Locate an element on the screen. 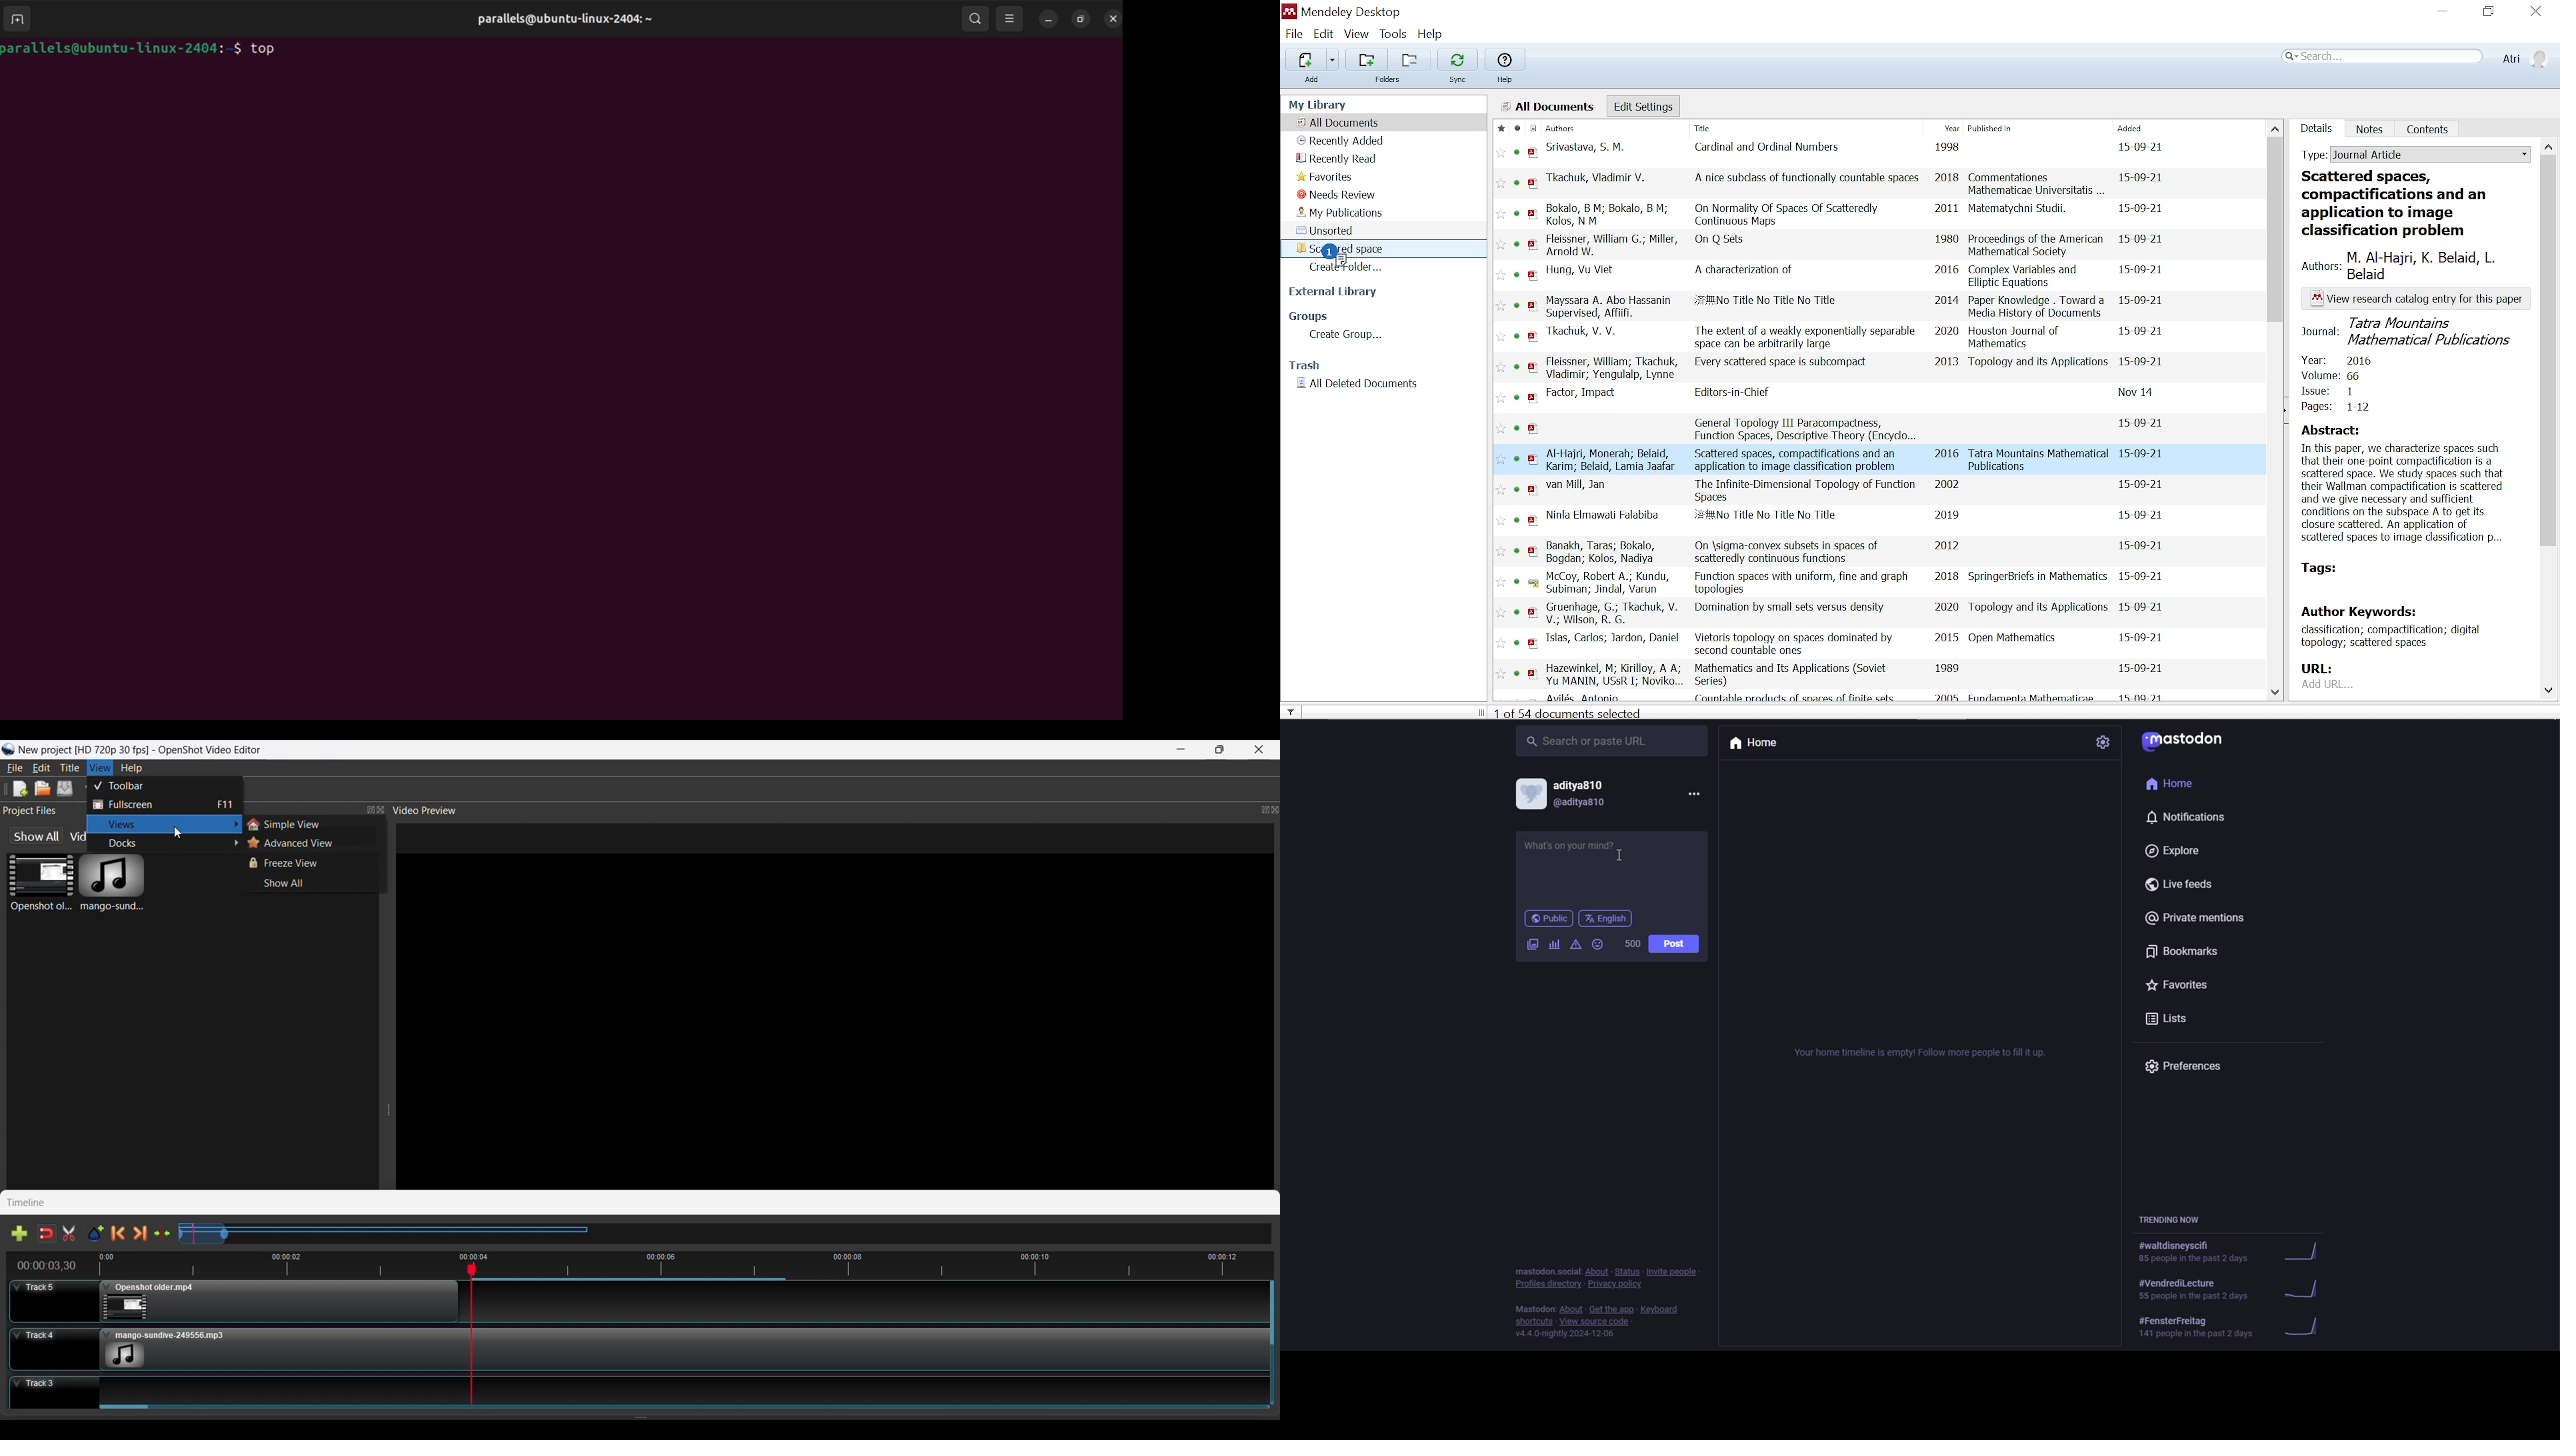  trending now is located at coordinates (2239, 1329).